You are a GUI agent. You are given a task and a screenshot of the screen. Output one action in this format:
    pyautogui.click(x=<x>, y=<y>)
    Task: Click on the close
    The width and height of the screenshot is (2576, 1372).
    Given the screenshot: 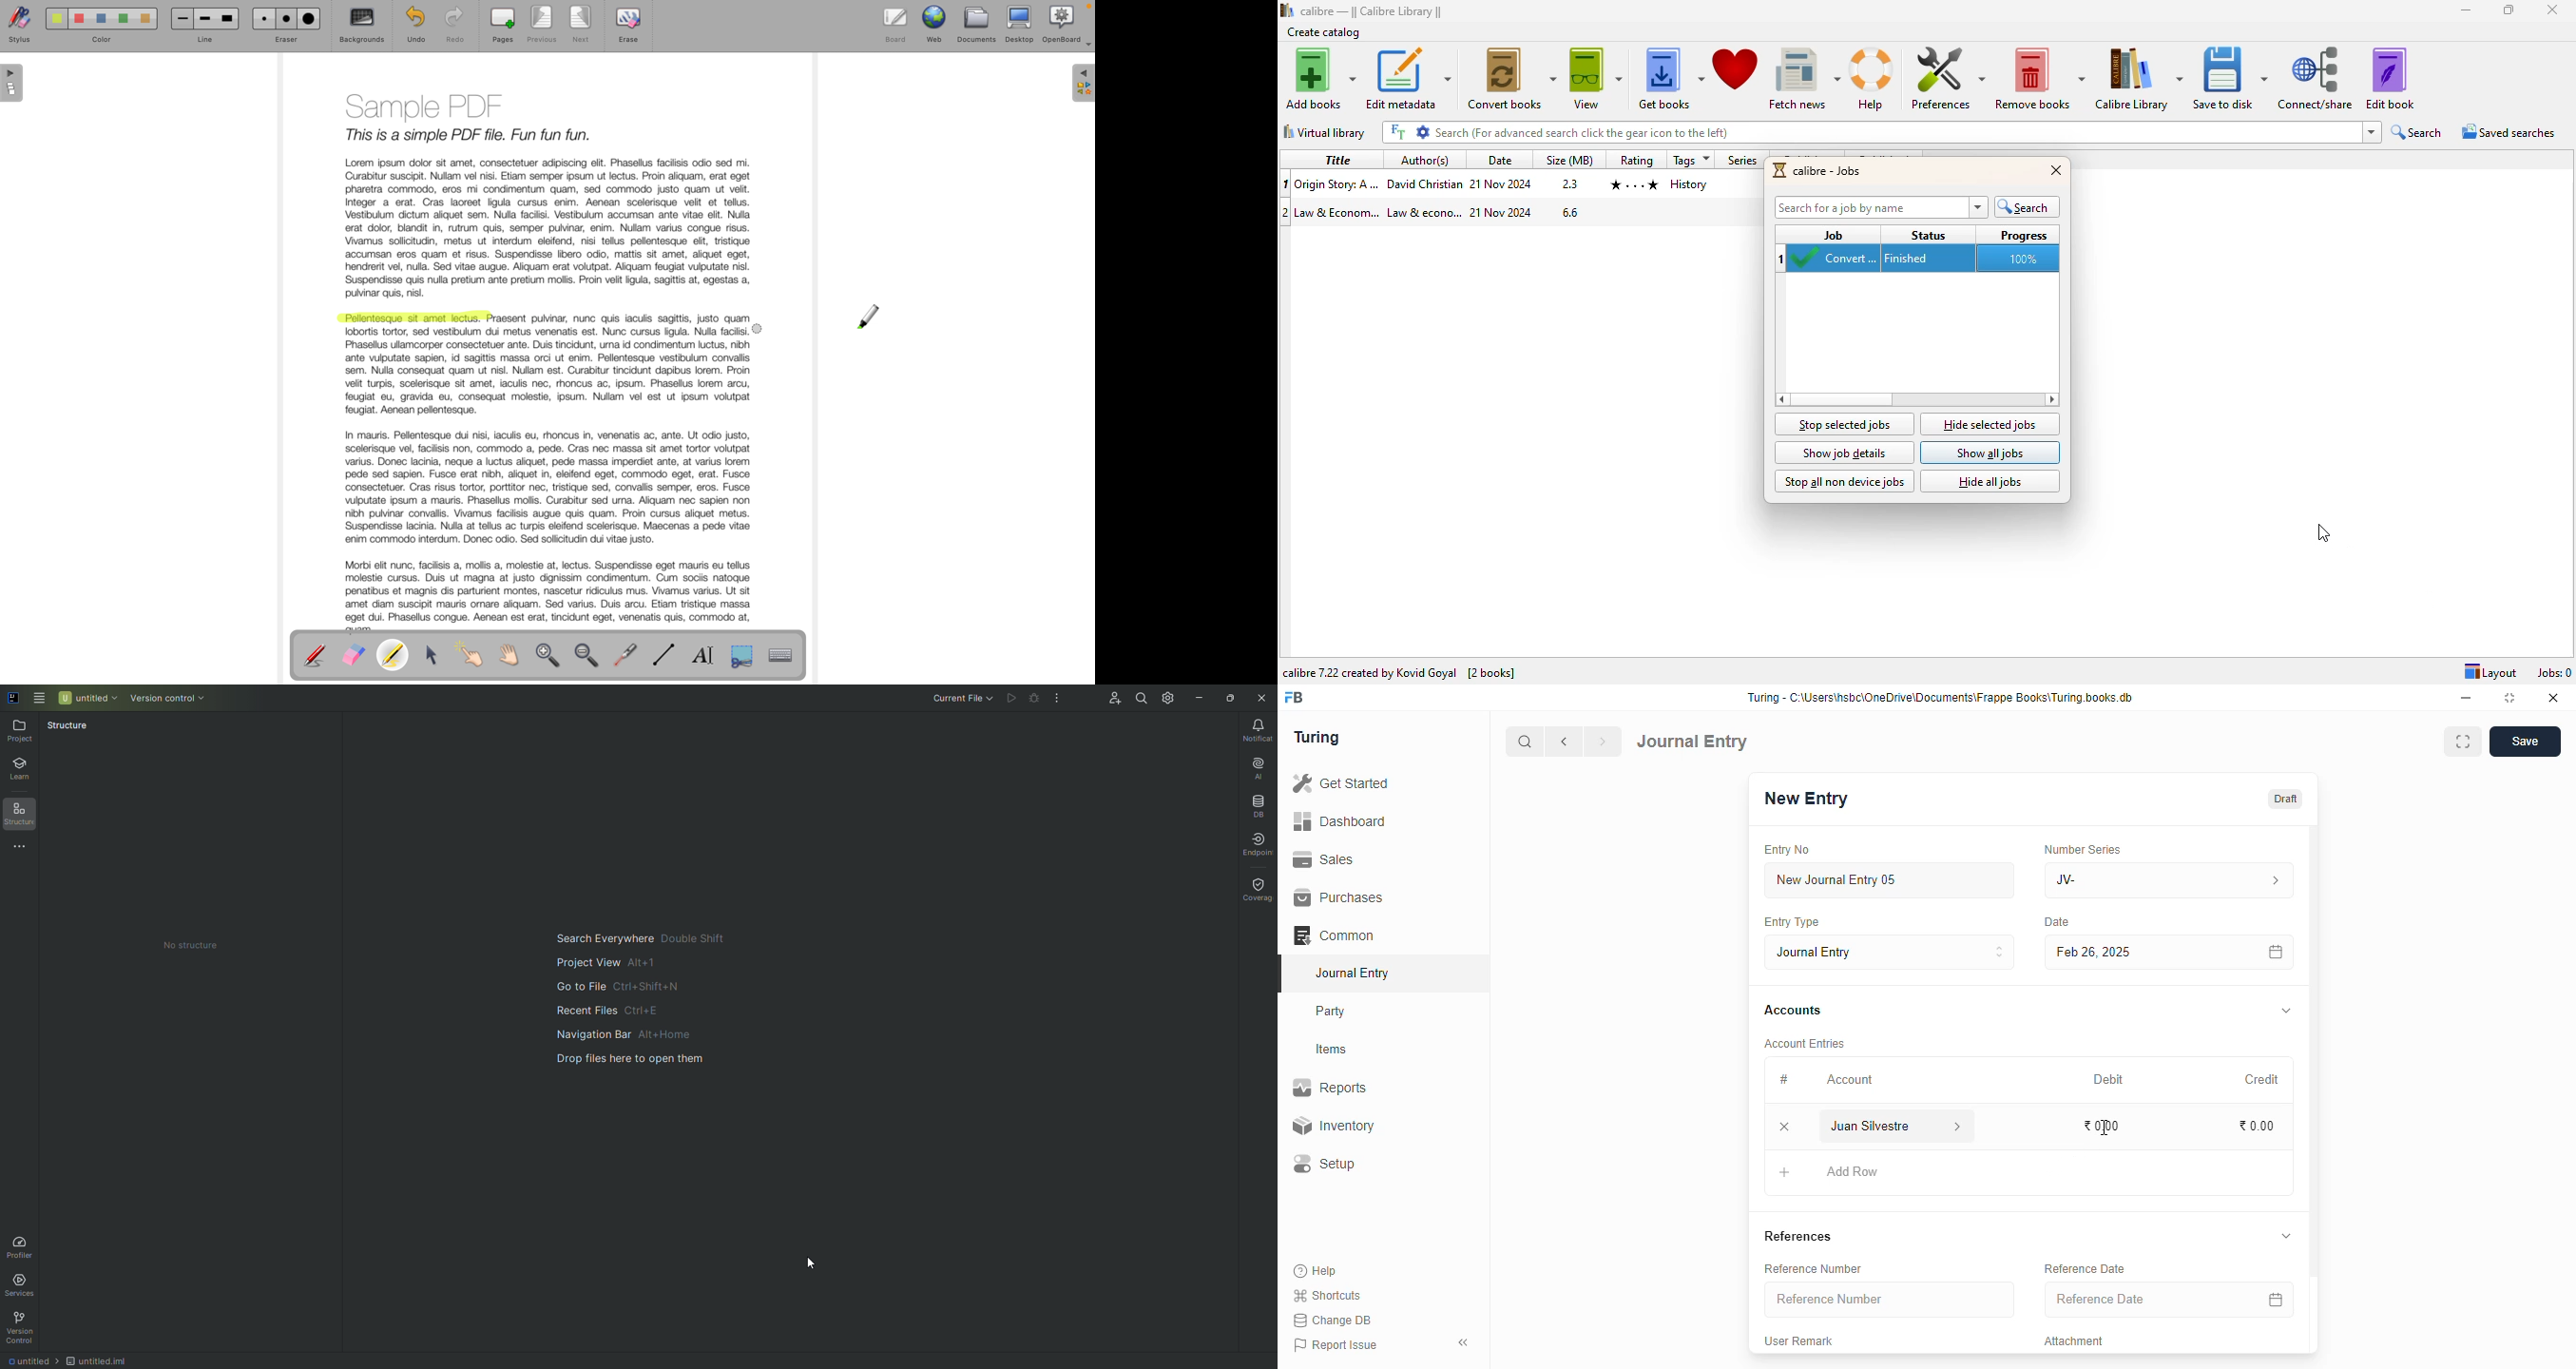 What is the action you would take?
    pyautogui.click(x=2551, y=10)
    